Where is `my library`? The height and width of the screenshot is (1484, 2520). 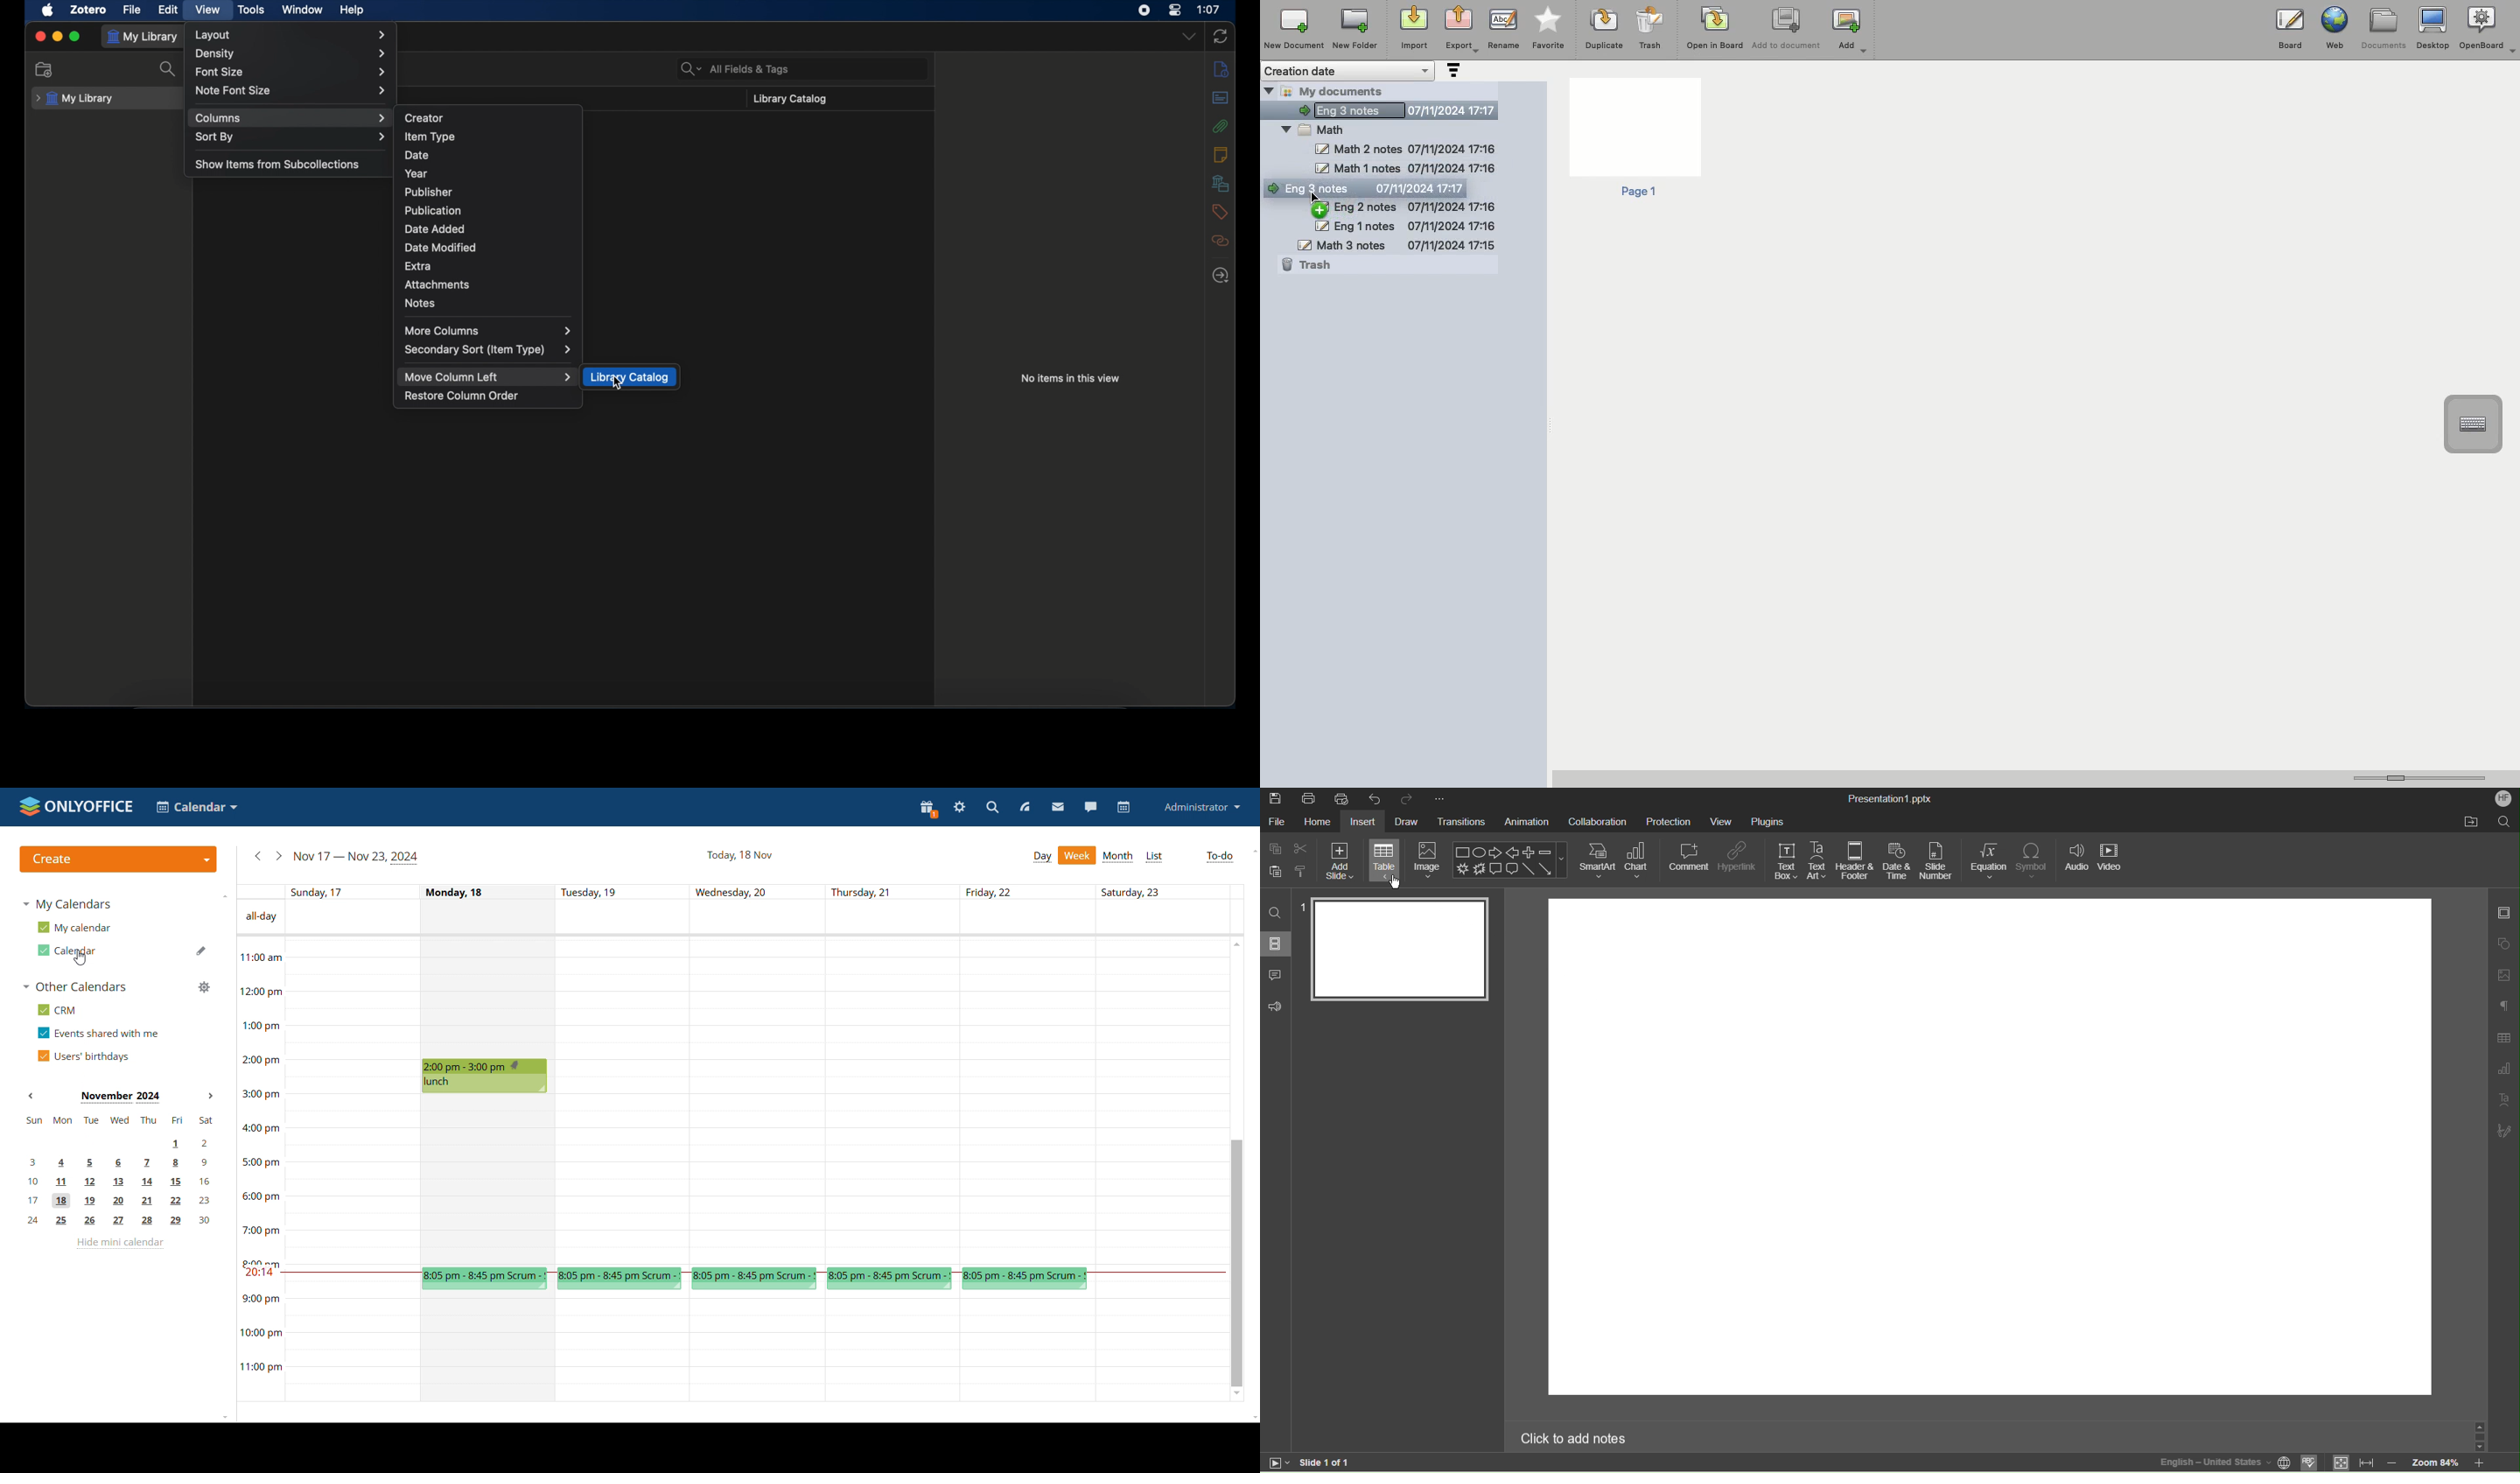 my library is located at coordinates (75, 99).